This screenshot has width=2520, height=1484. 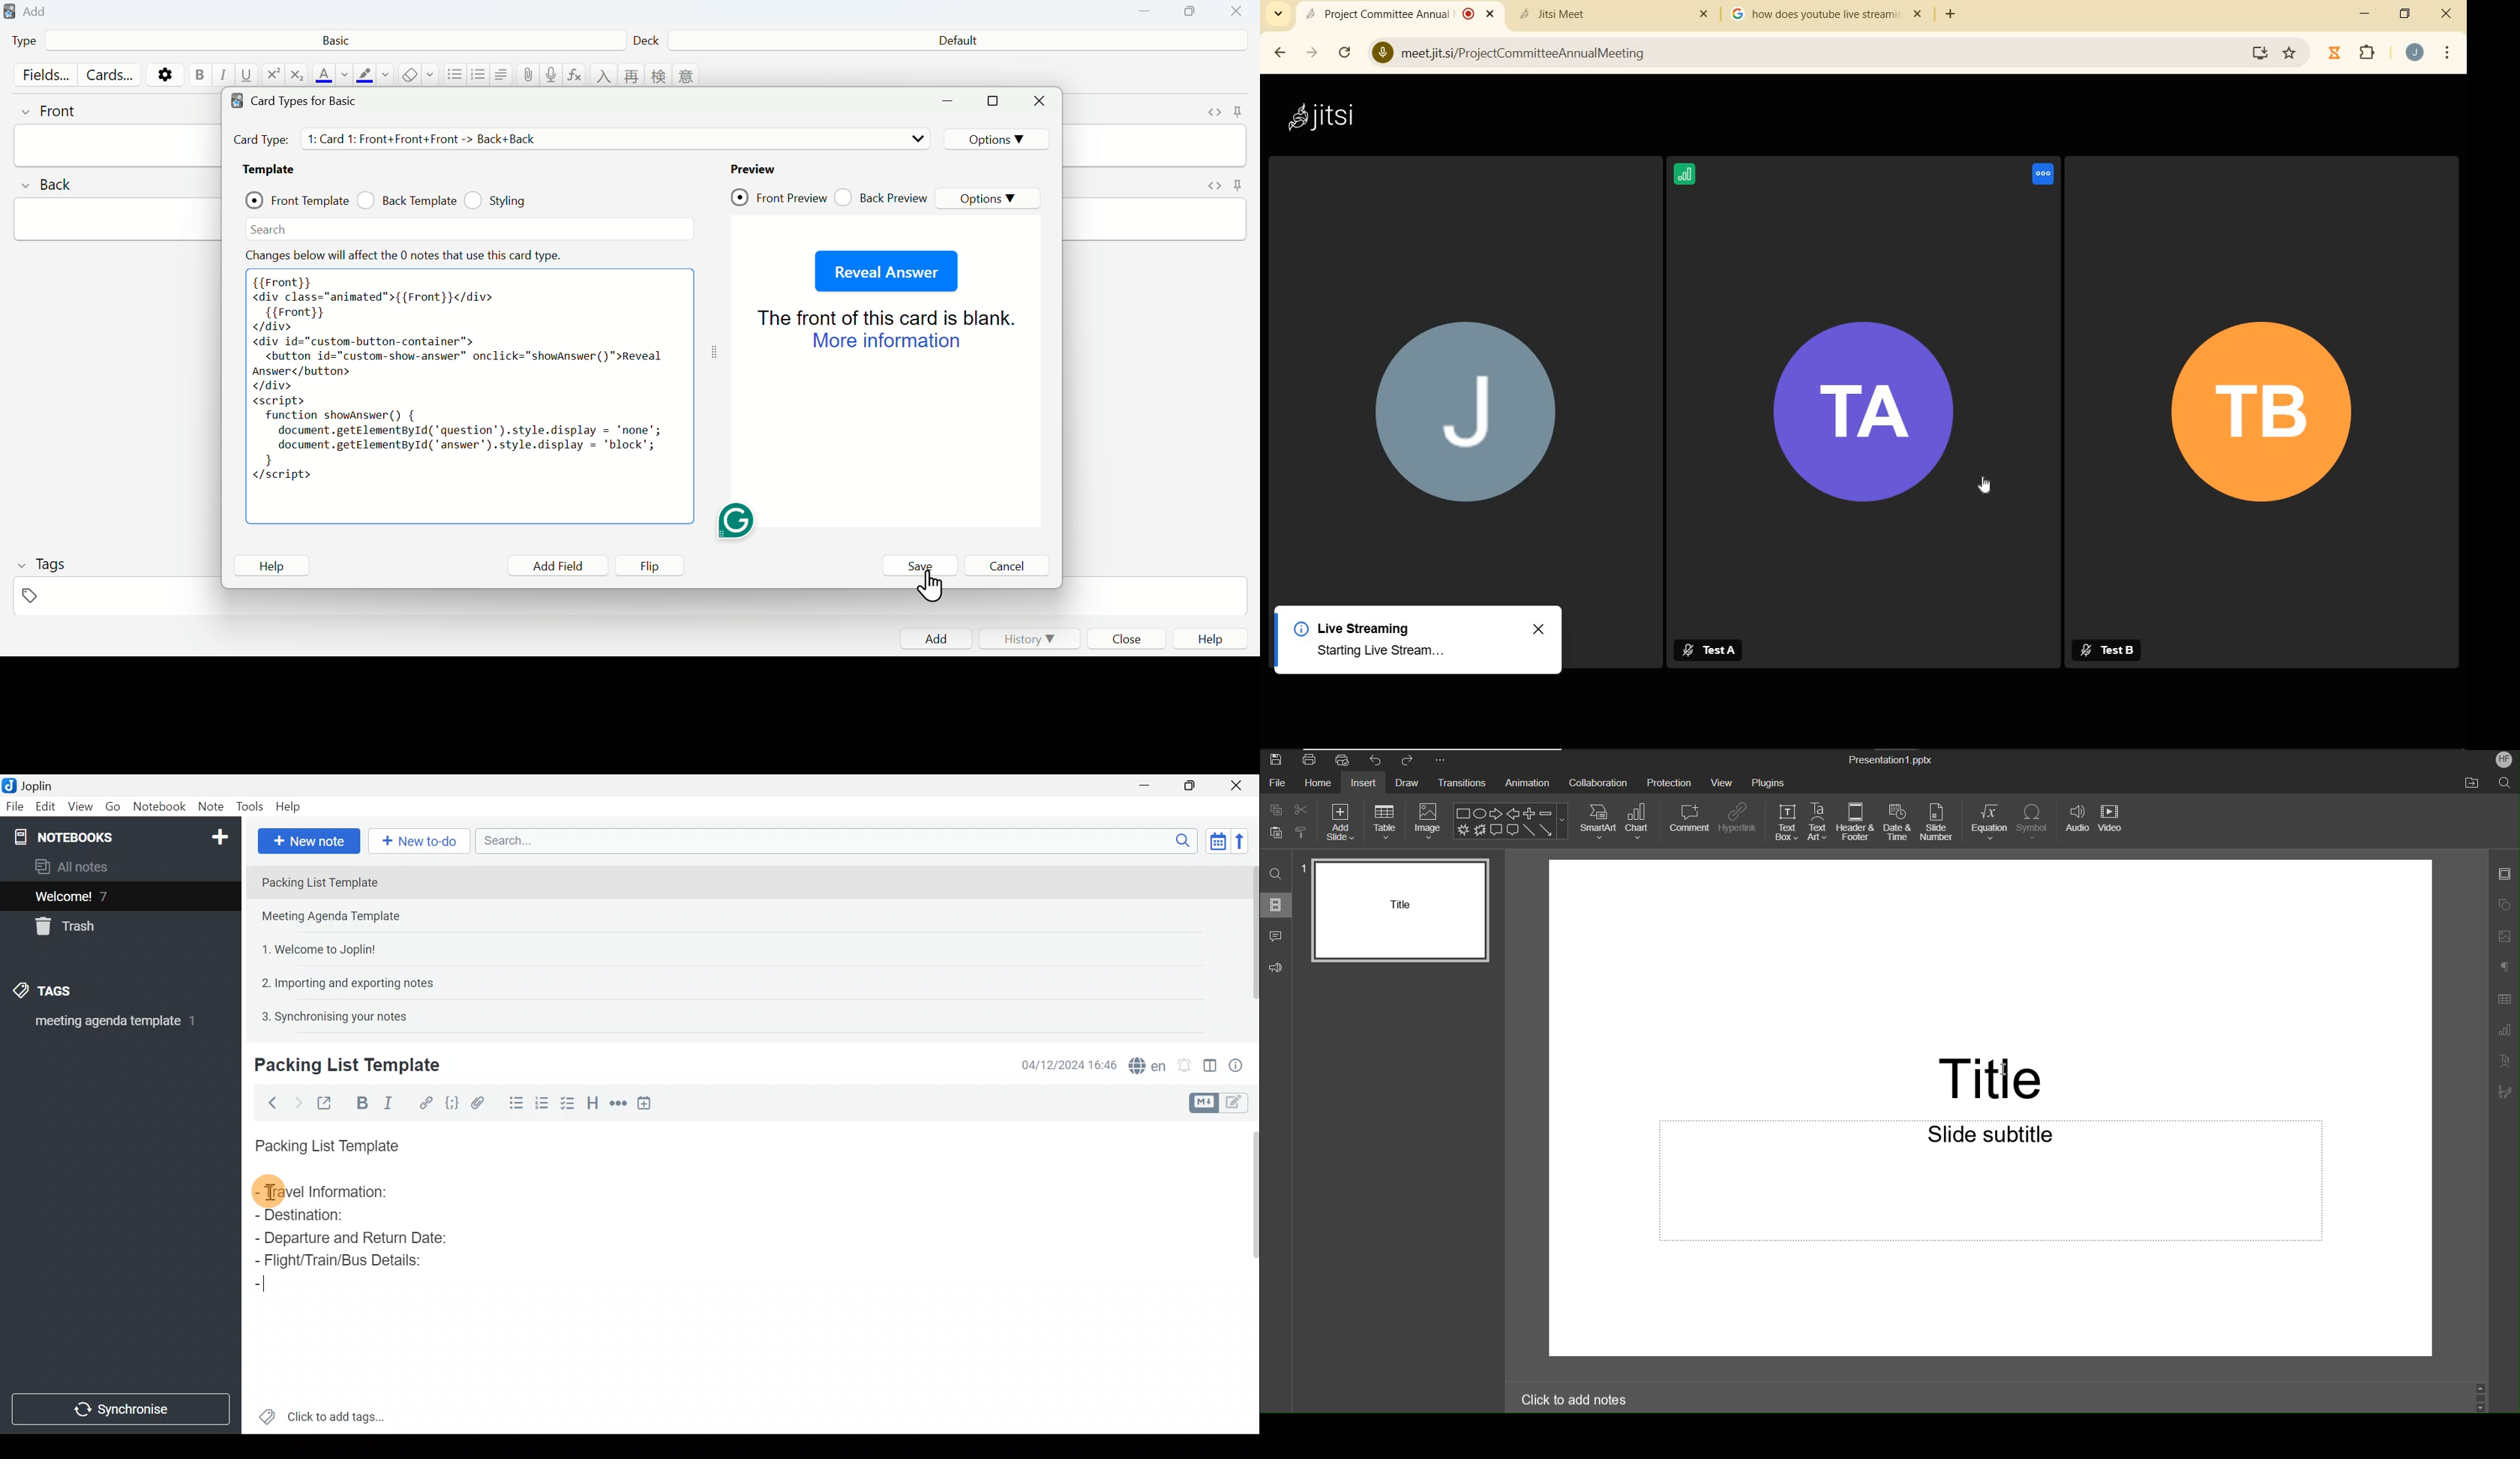 I want to click on toggle HTML editor, so click(x=1215, y=185).